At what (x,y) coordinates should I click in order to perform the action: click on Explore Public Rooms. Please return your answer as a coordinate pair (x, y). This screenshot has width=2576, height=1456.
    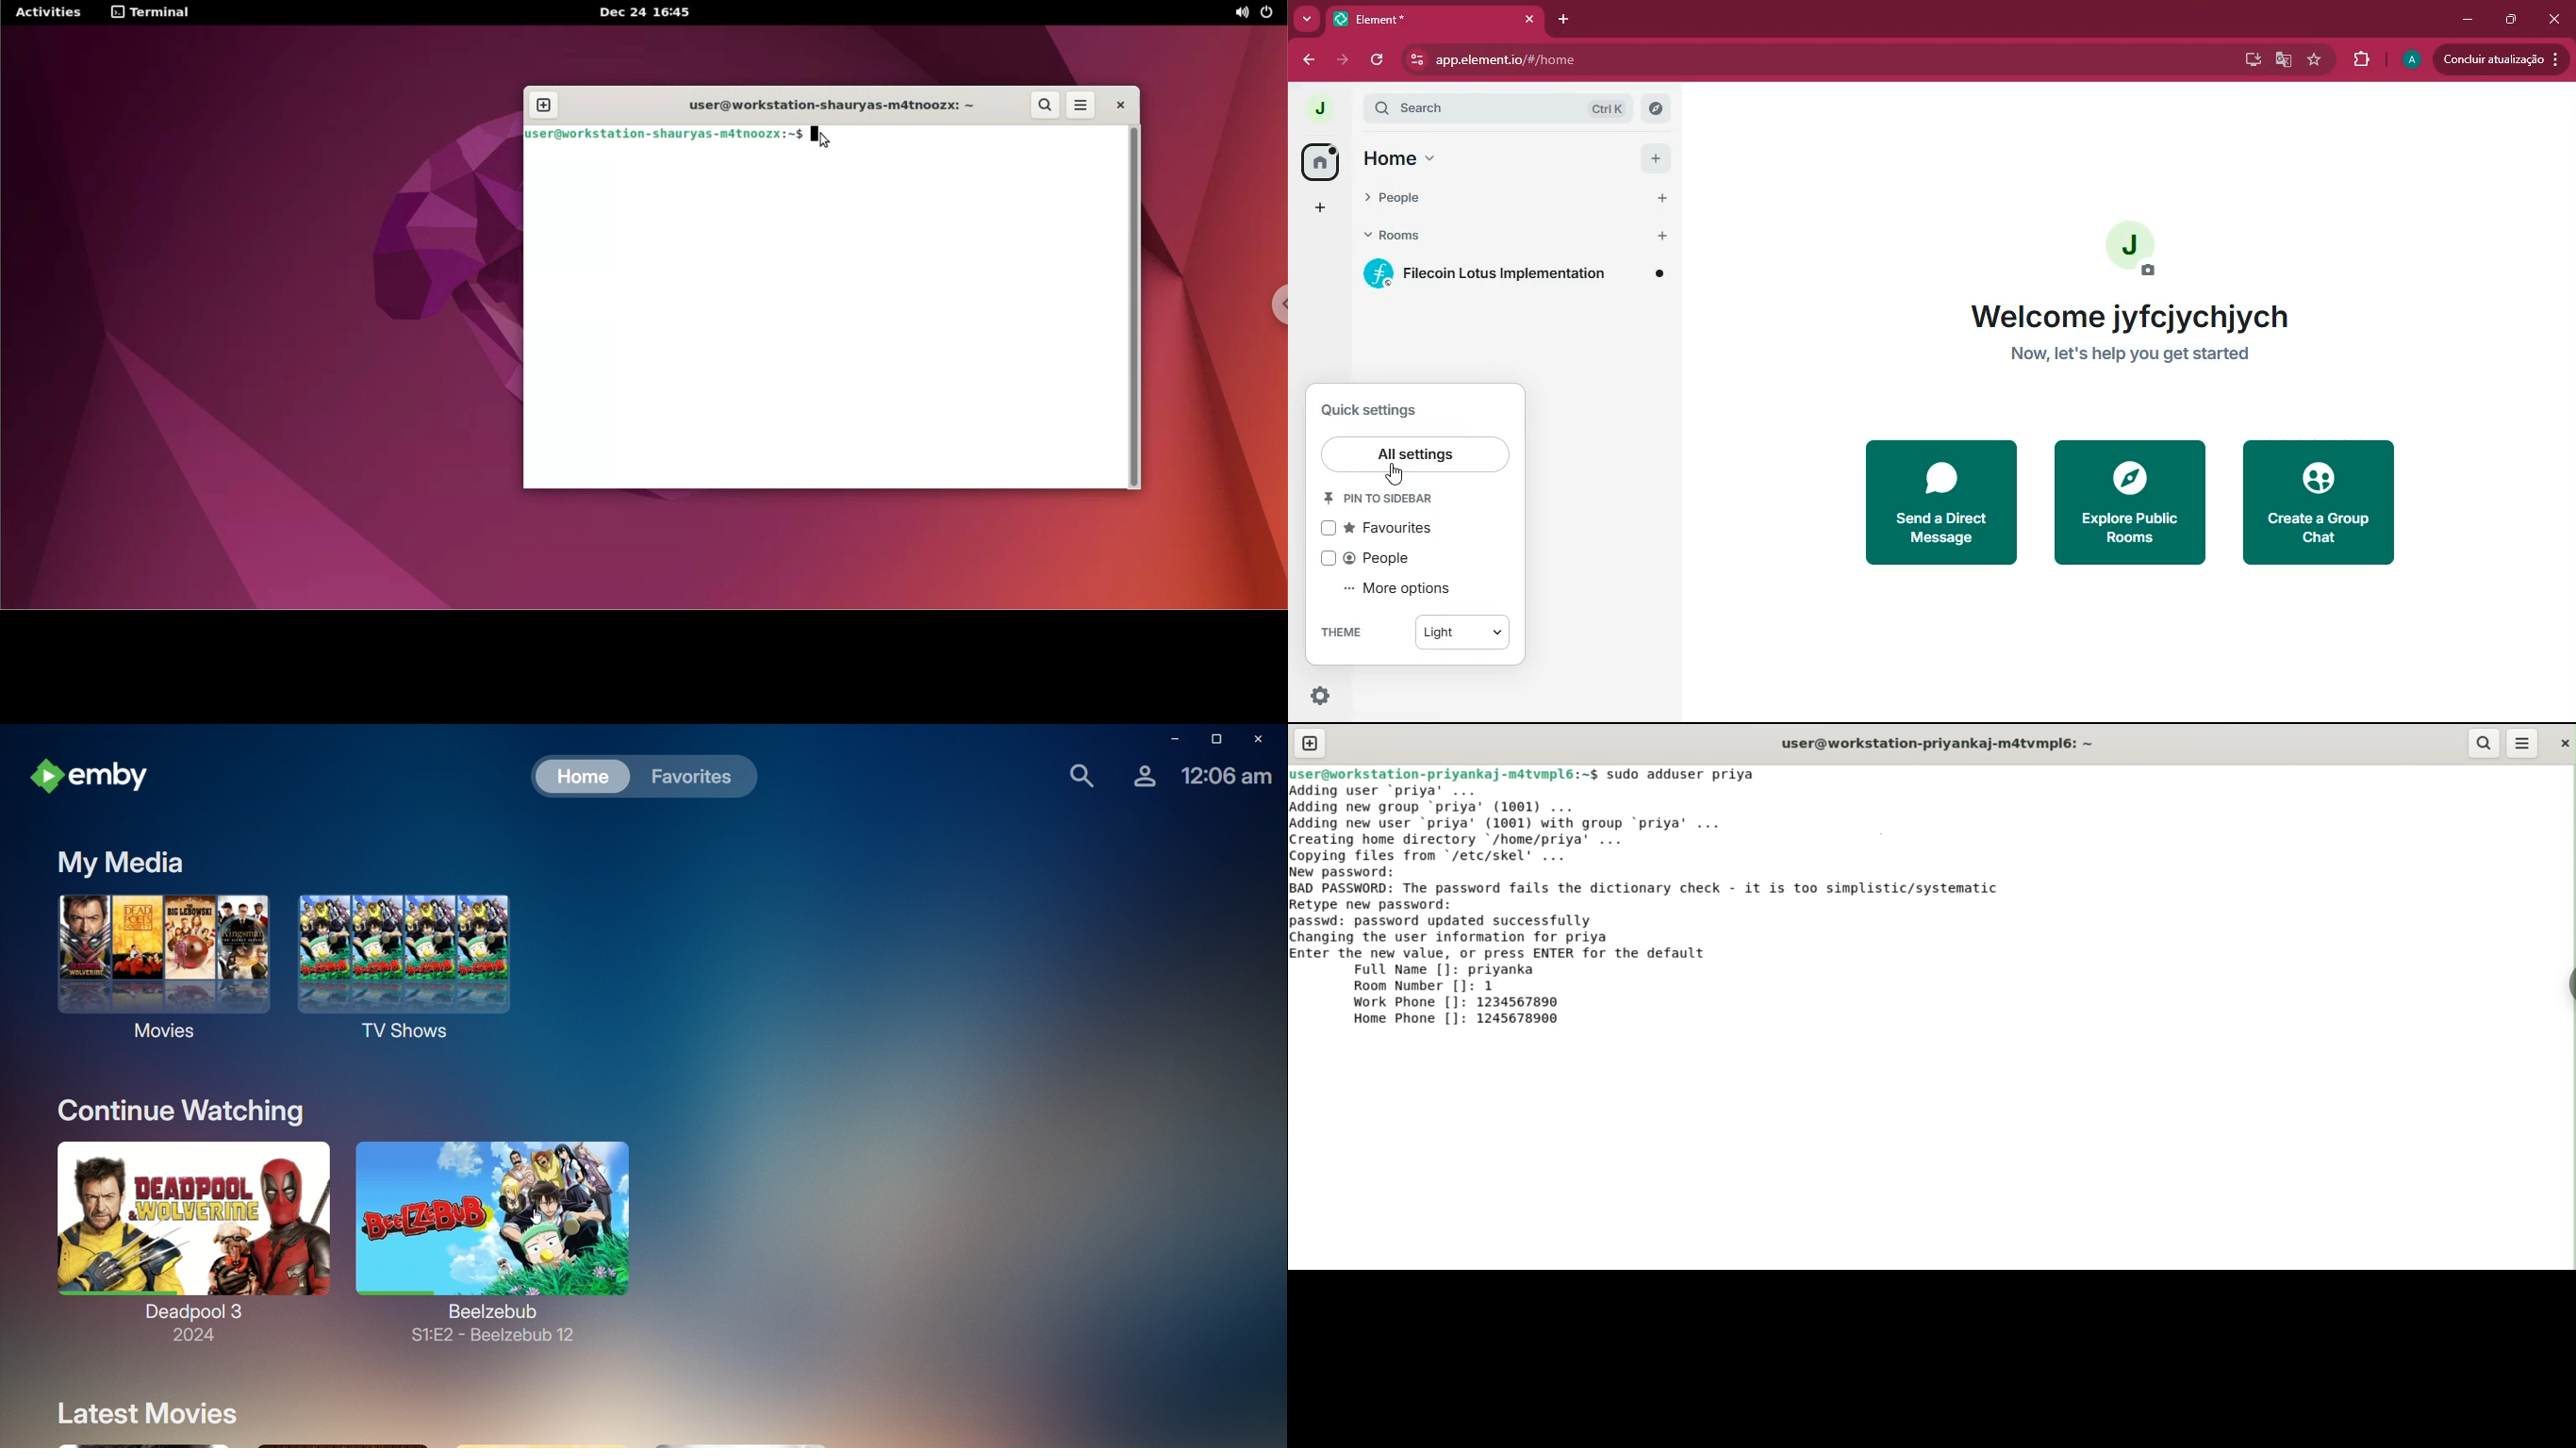
    Looking at the image, I should click on (2126, 506).